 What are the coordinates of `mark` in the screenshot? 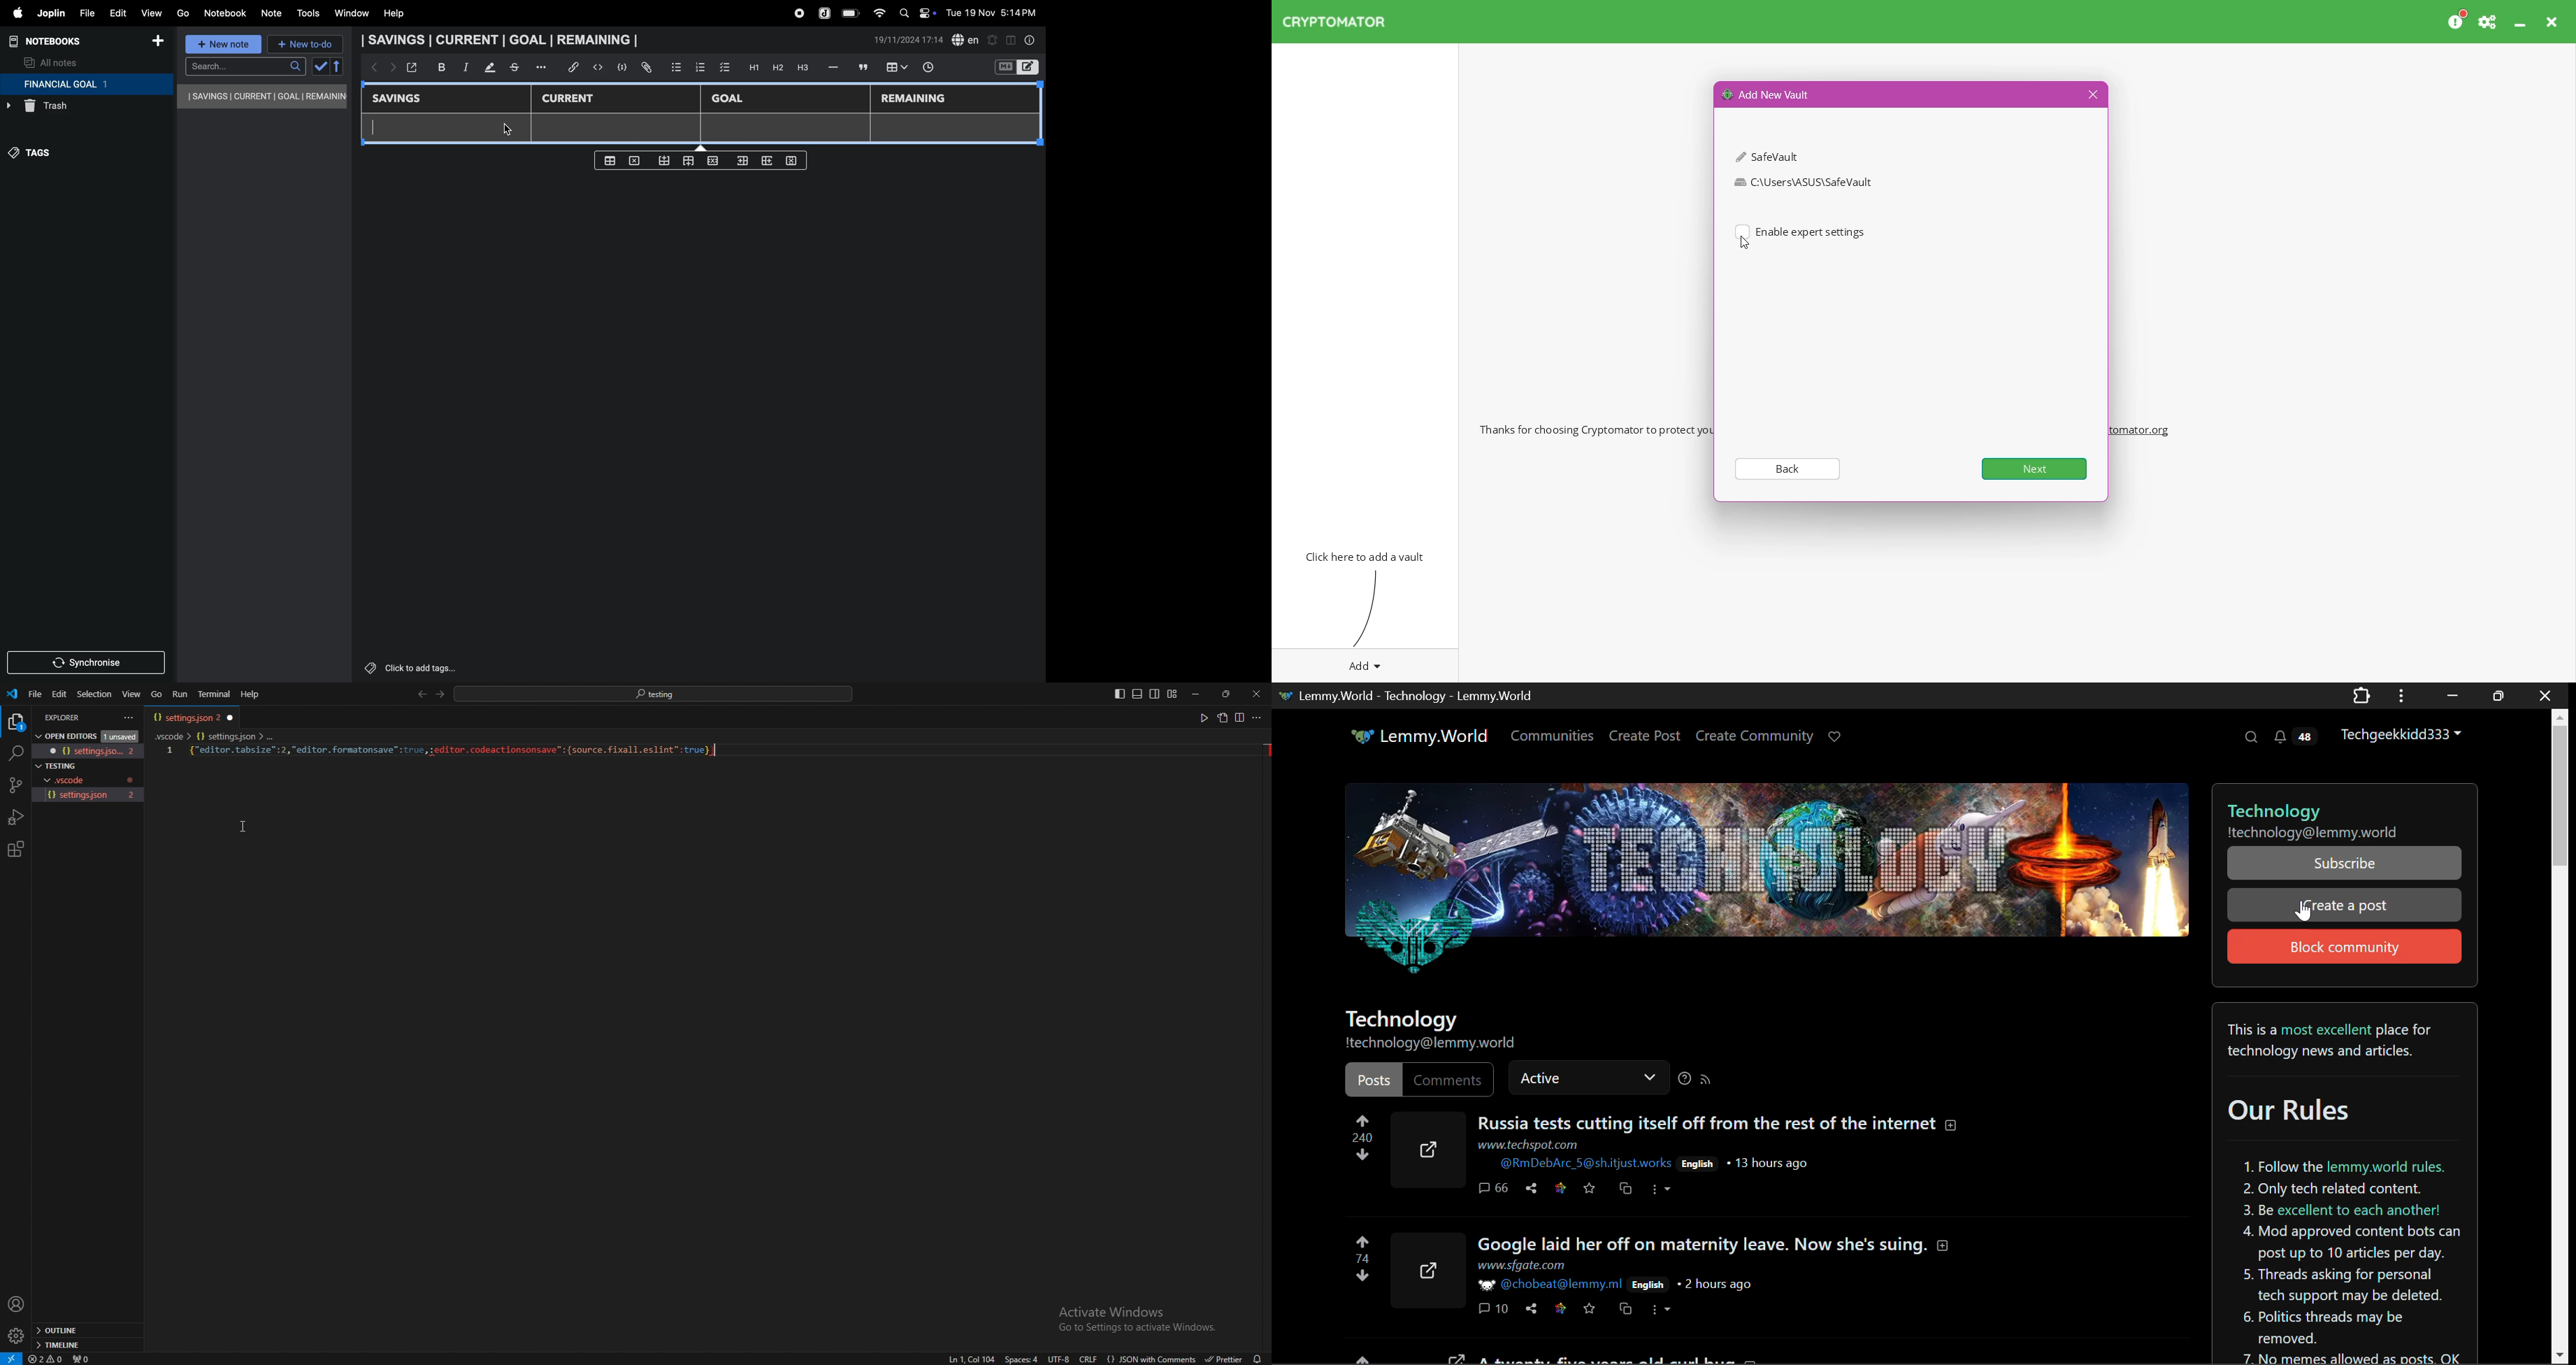 It's located at (486, 68).